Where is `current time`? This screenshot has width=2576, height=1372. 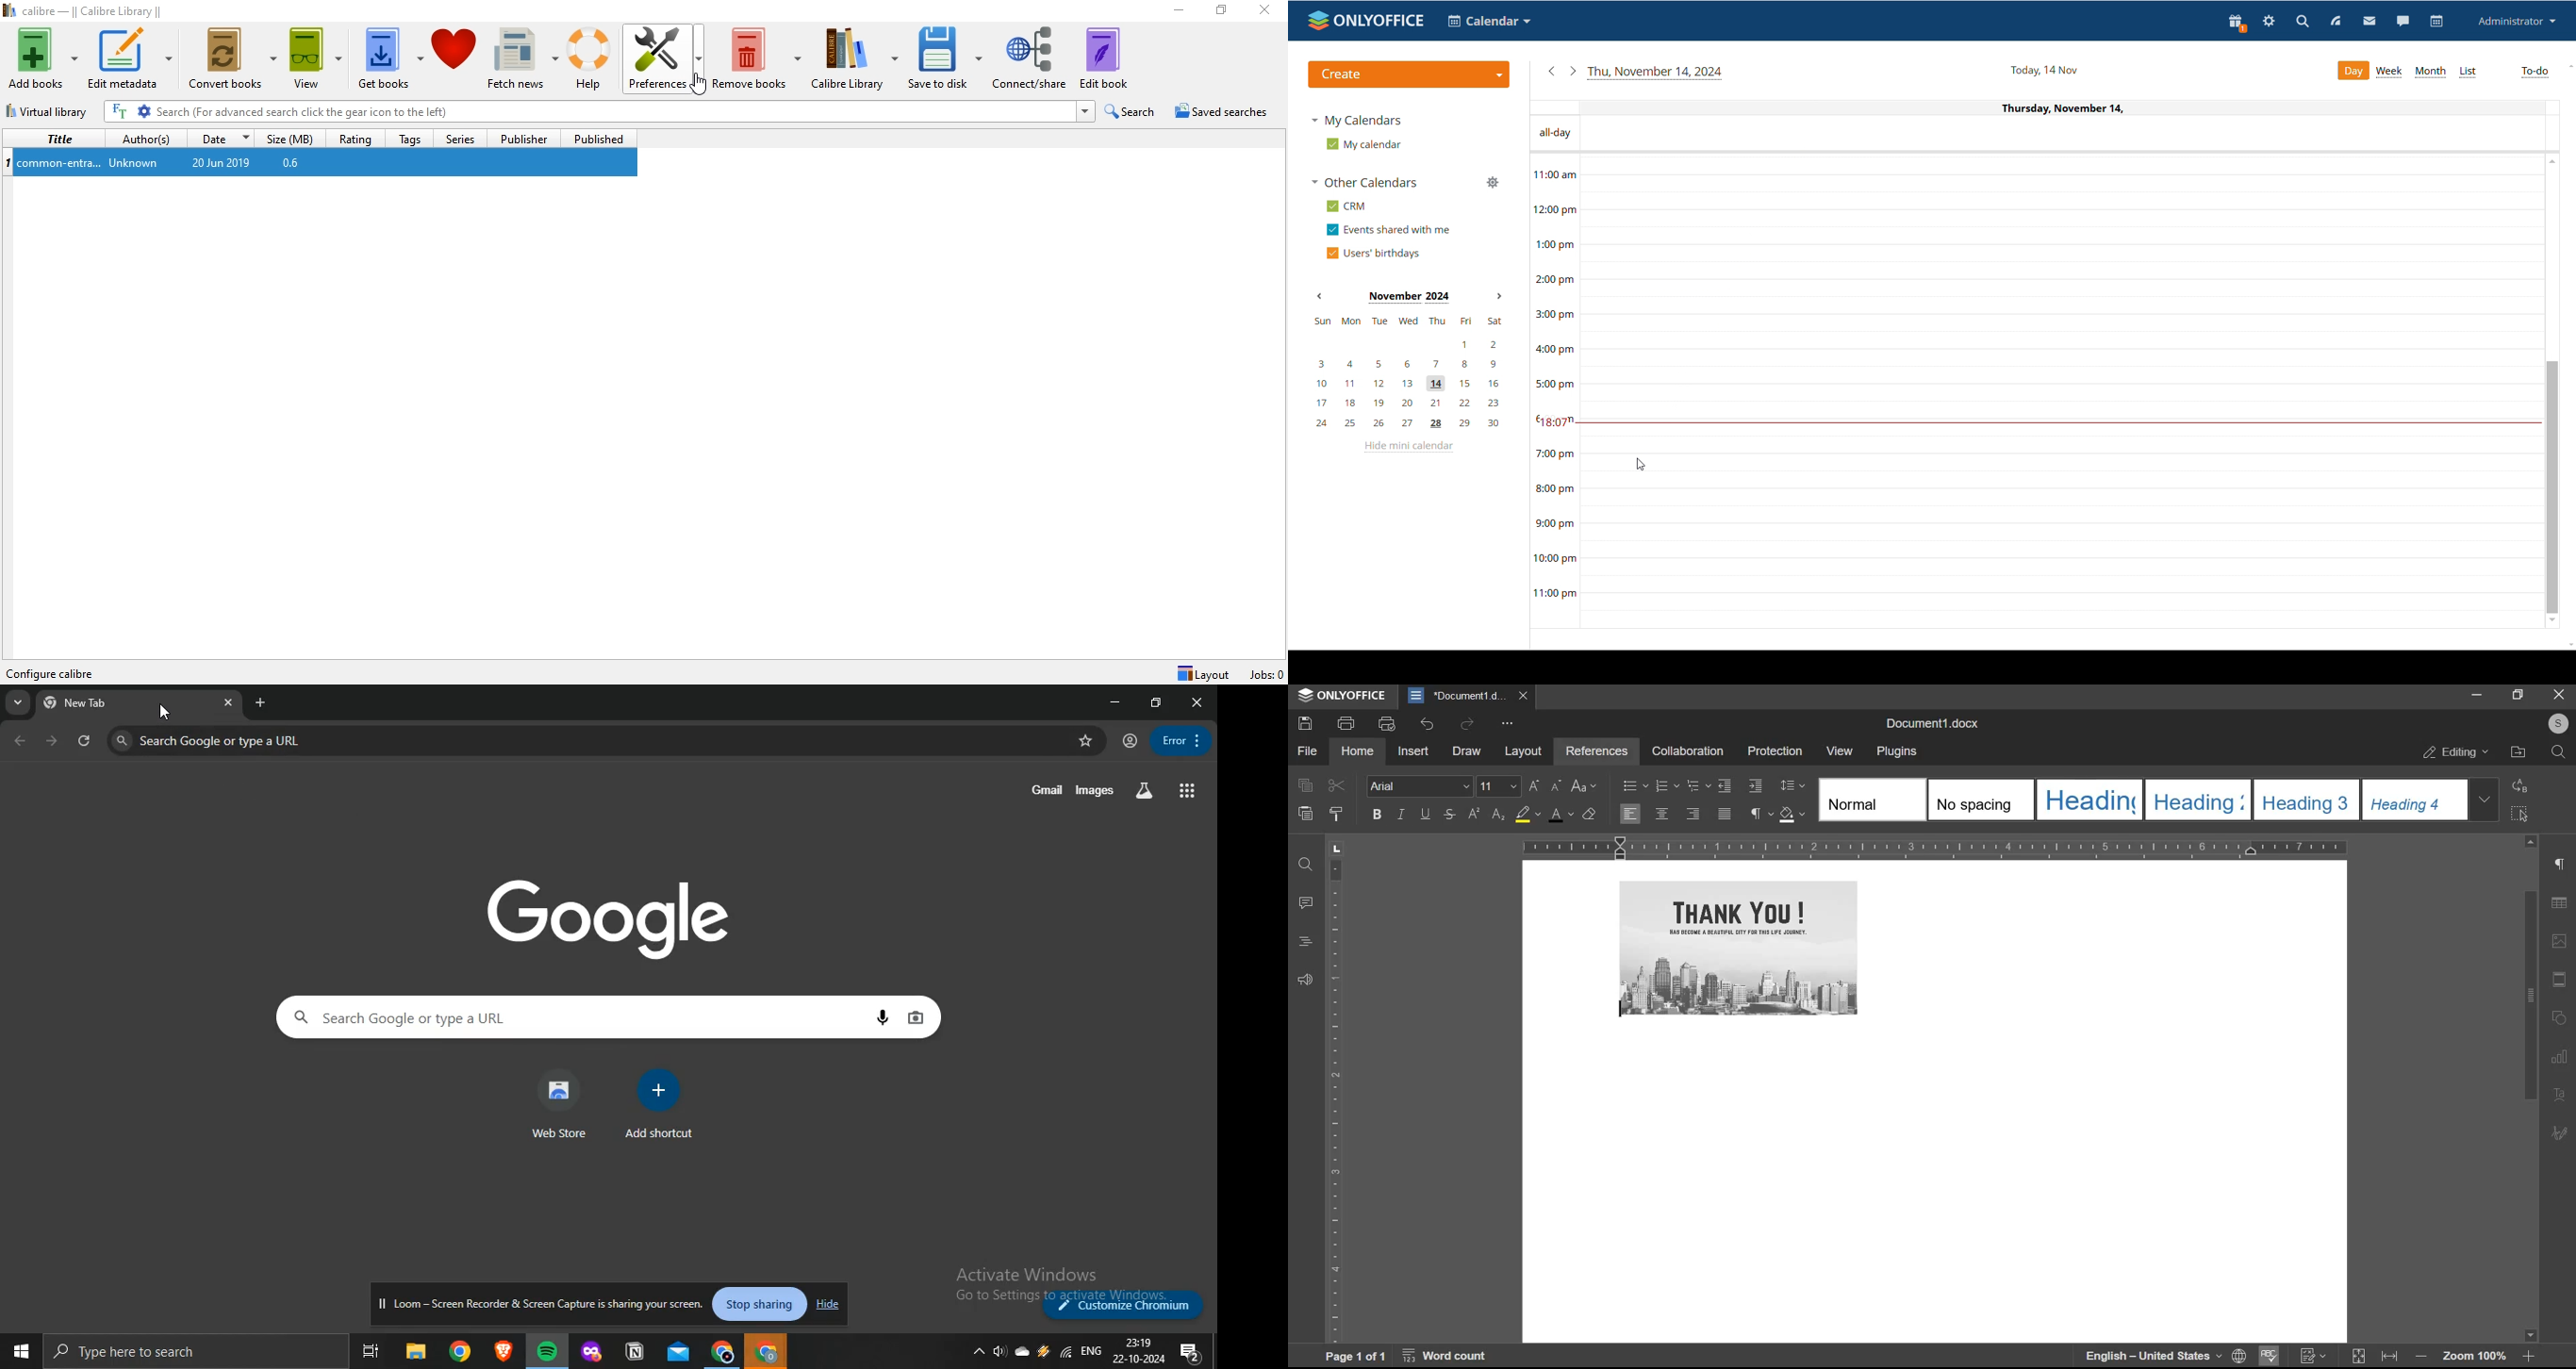 current time is located at coordinates (2059, 423).